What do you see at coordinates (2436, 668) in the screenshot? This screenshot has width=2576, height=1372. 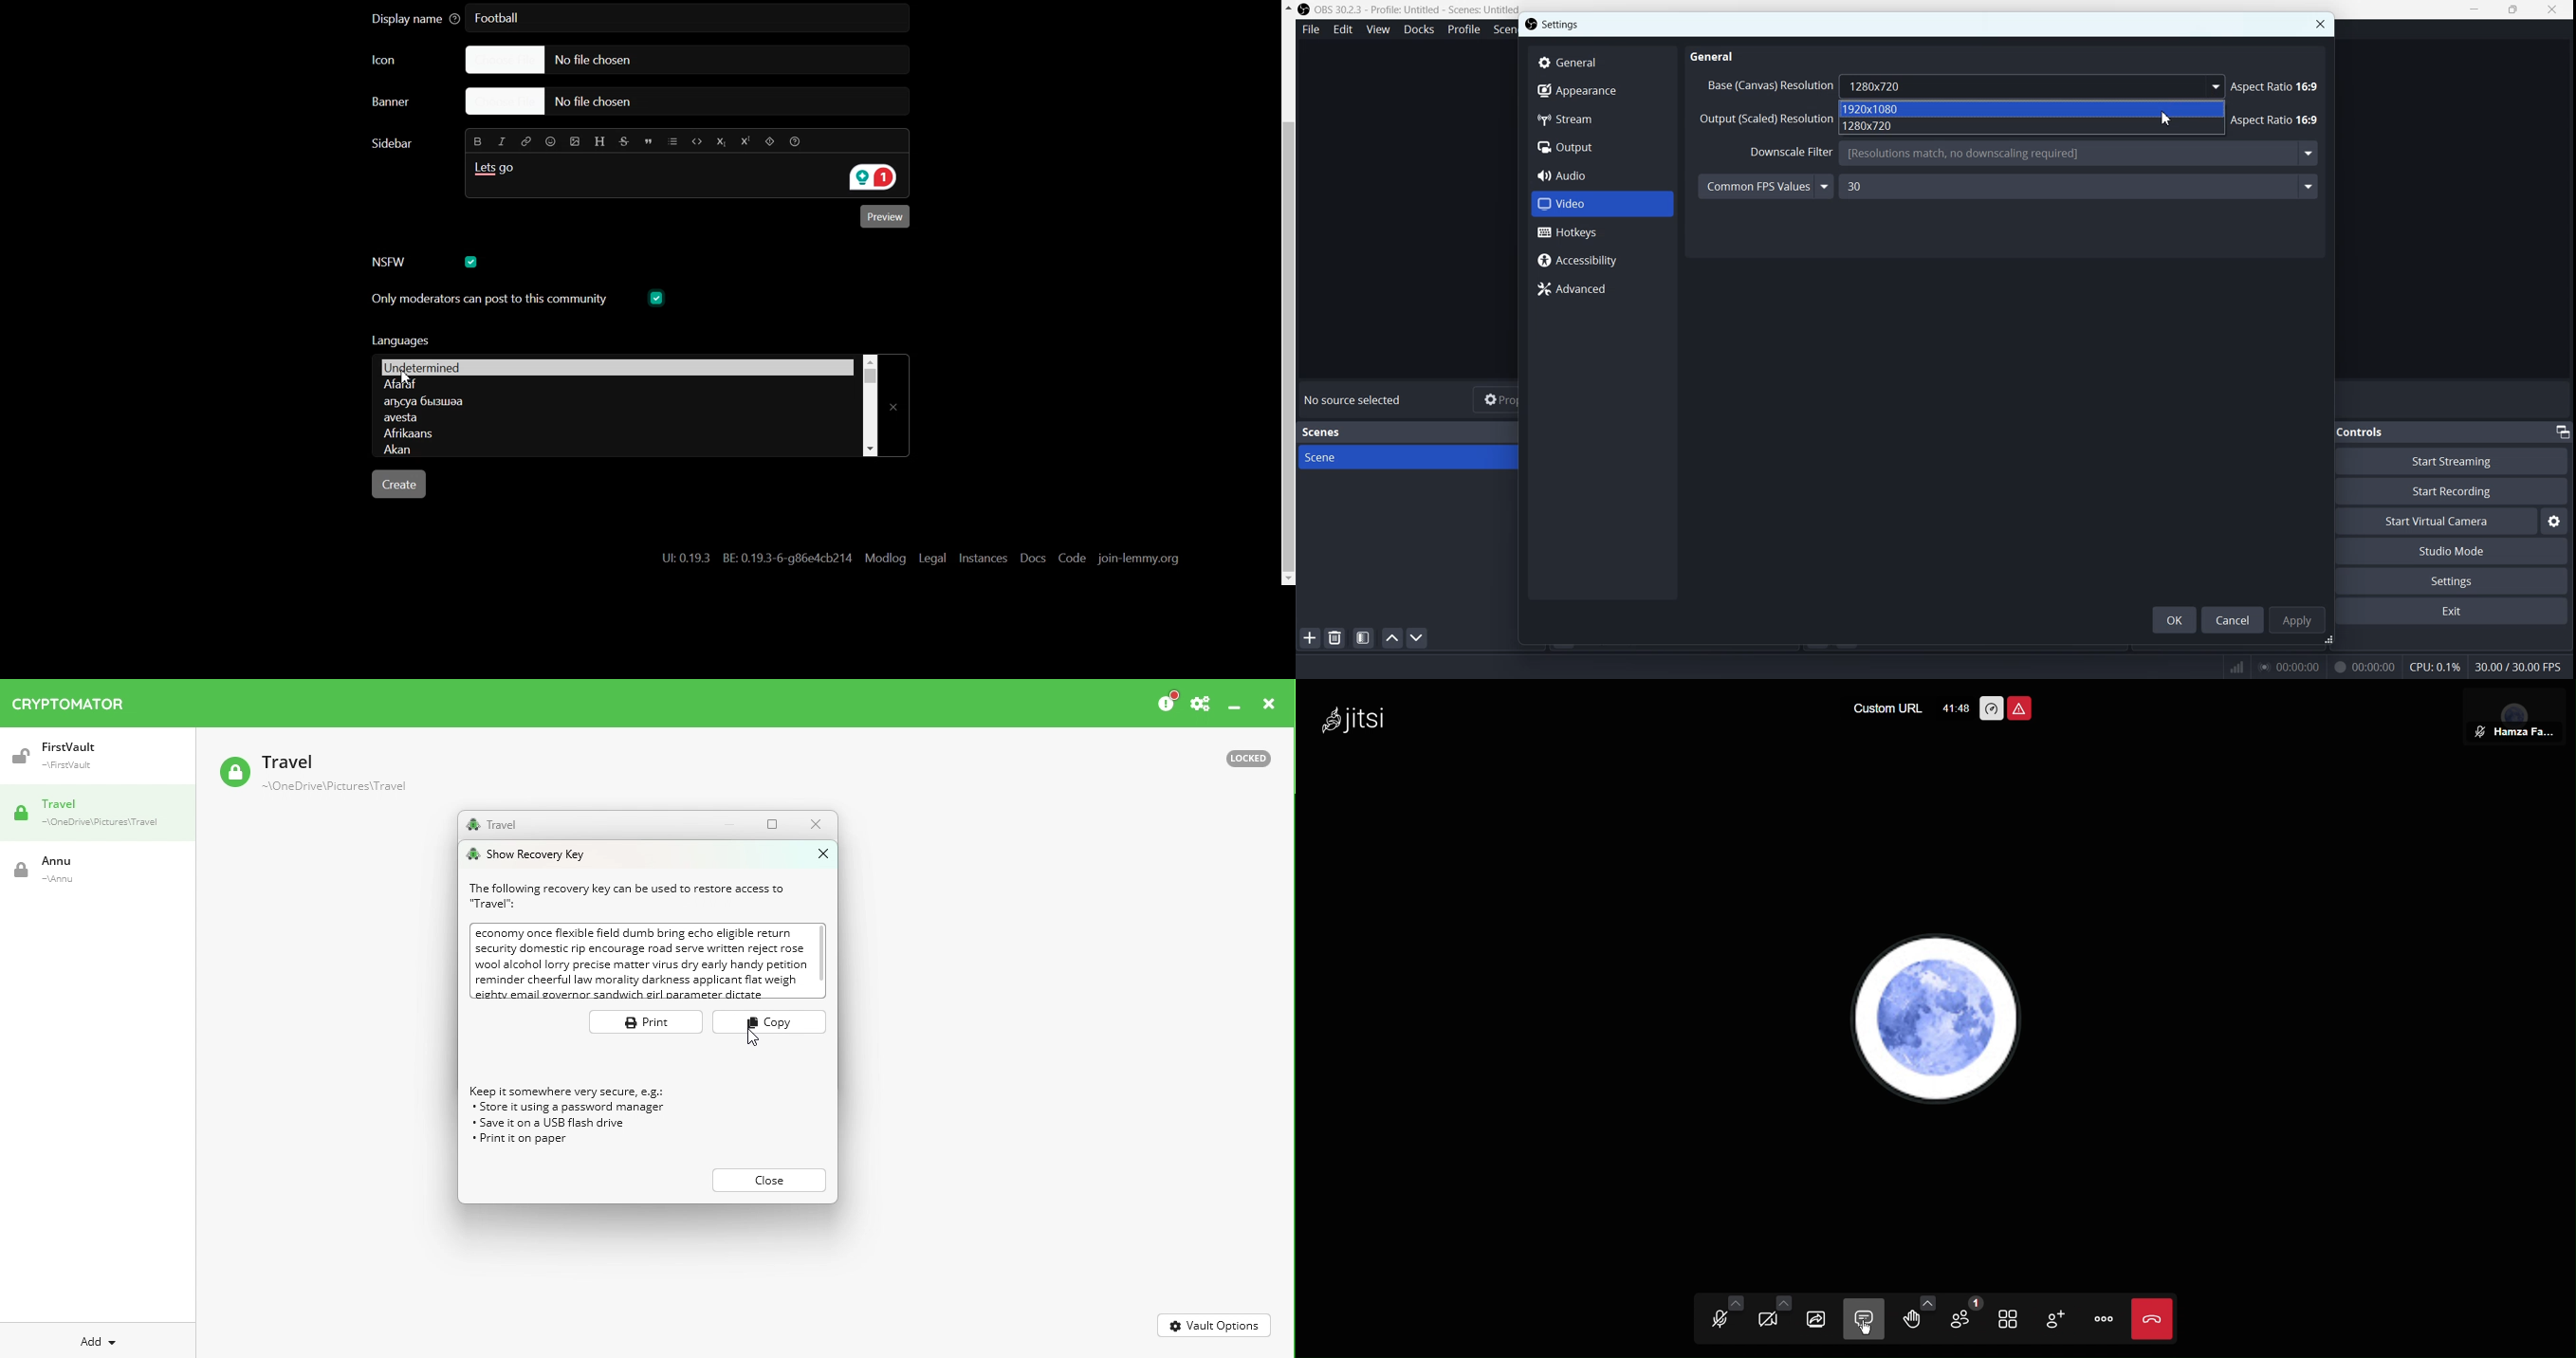 I see `CPU` at bounding box center [2436, 668].